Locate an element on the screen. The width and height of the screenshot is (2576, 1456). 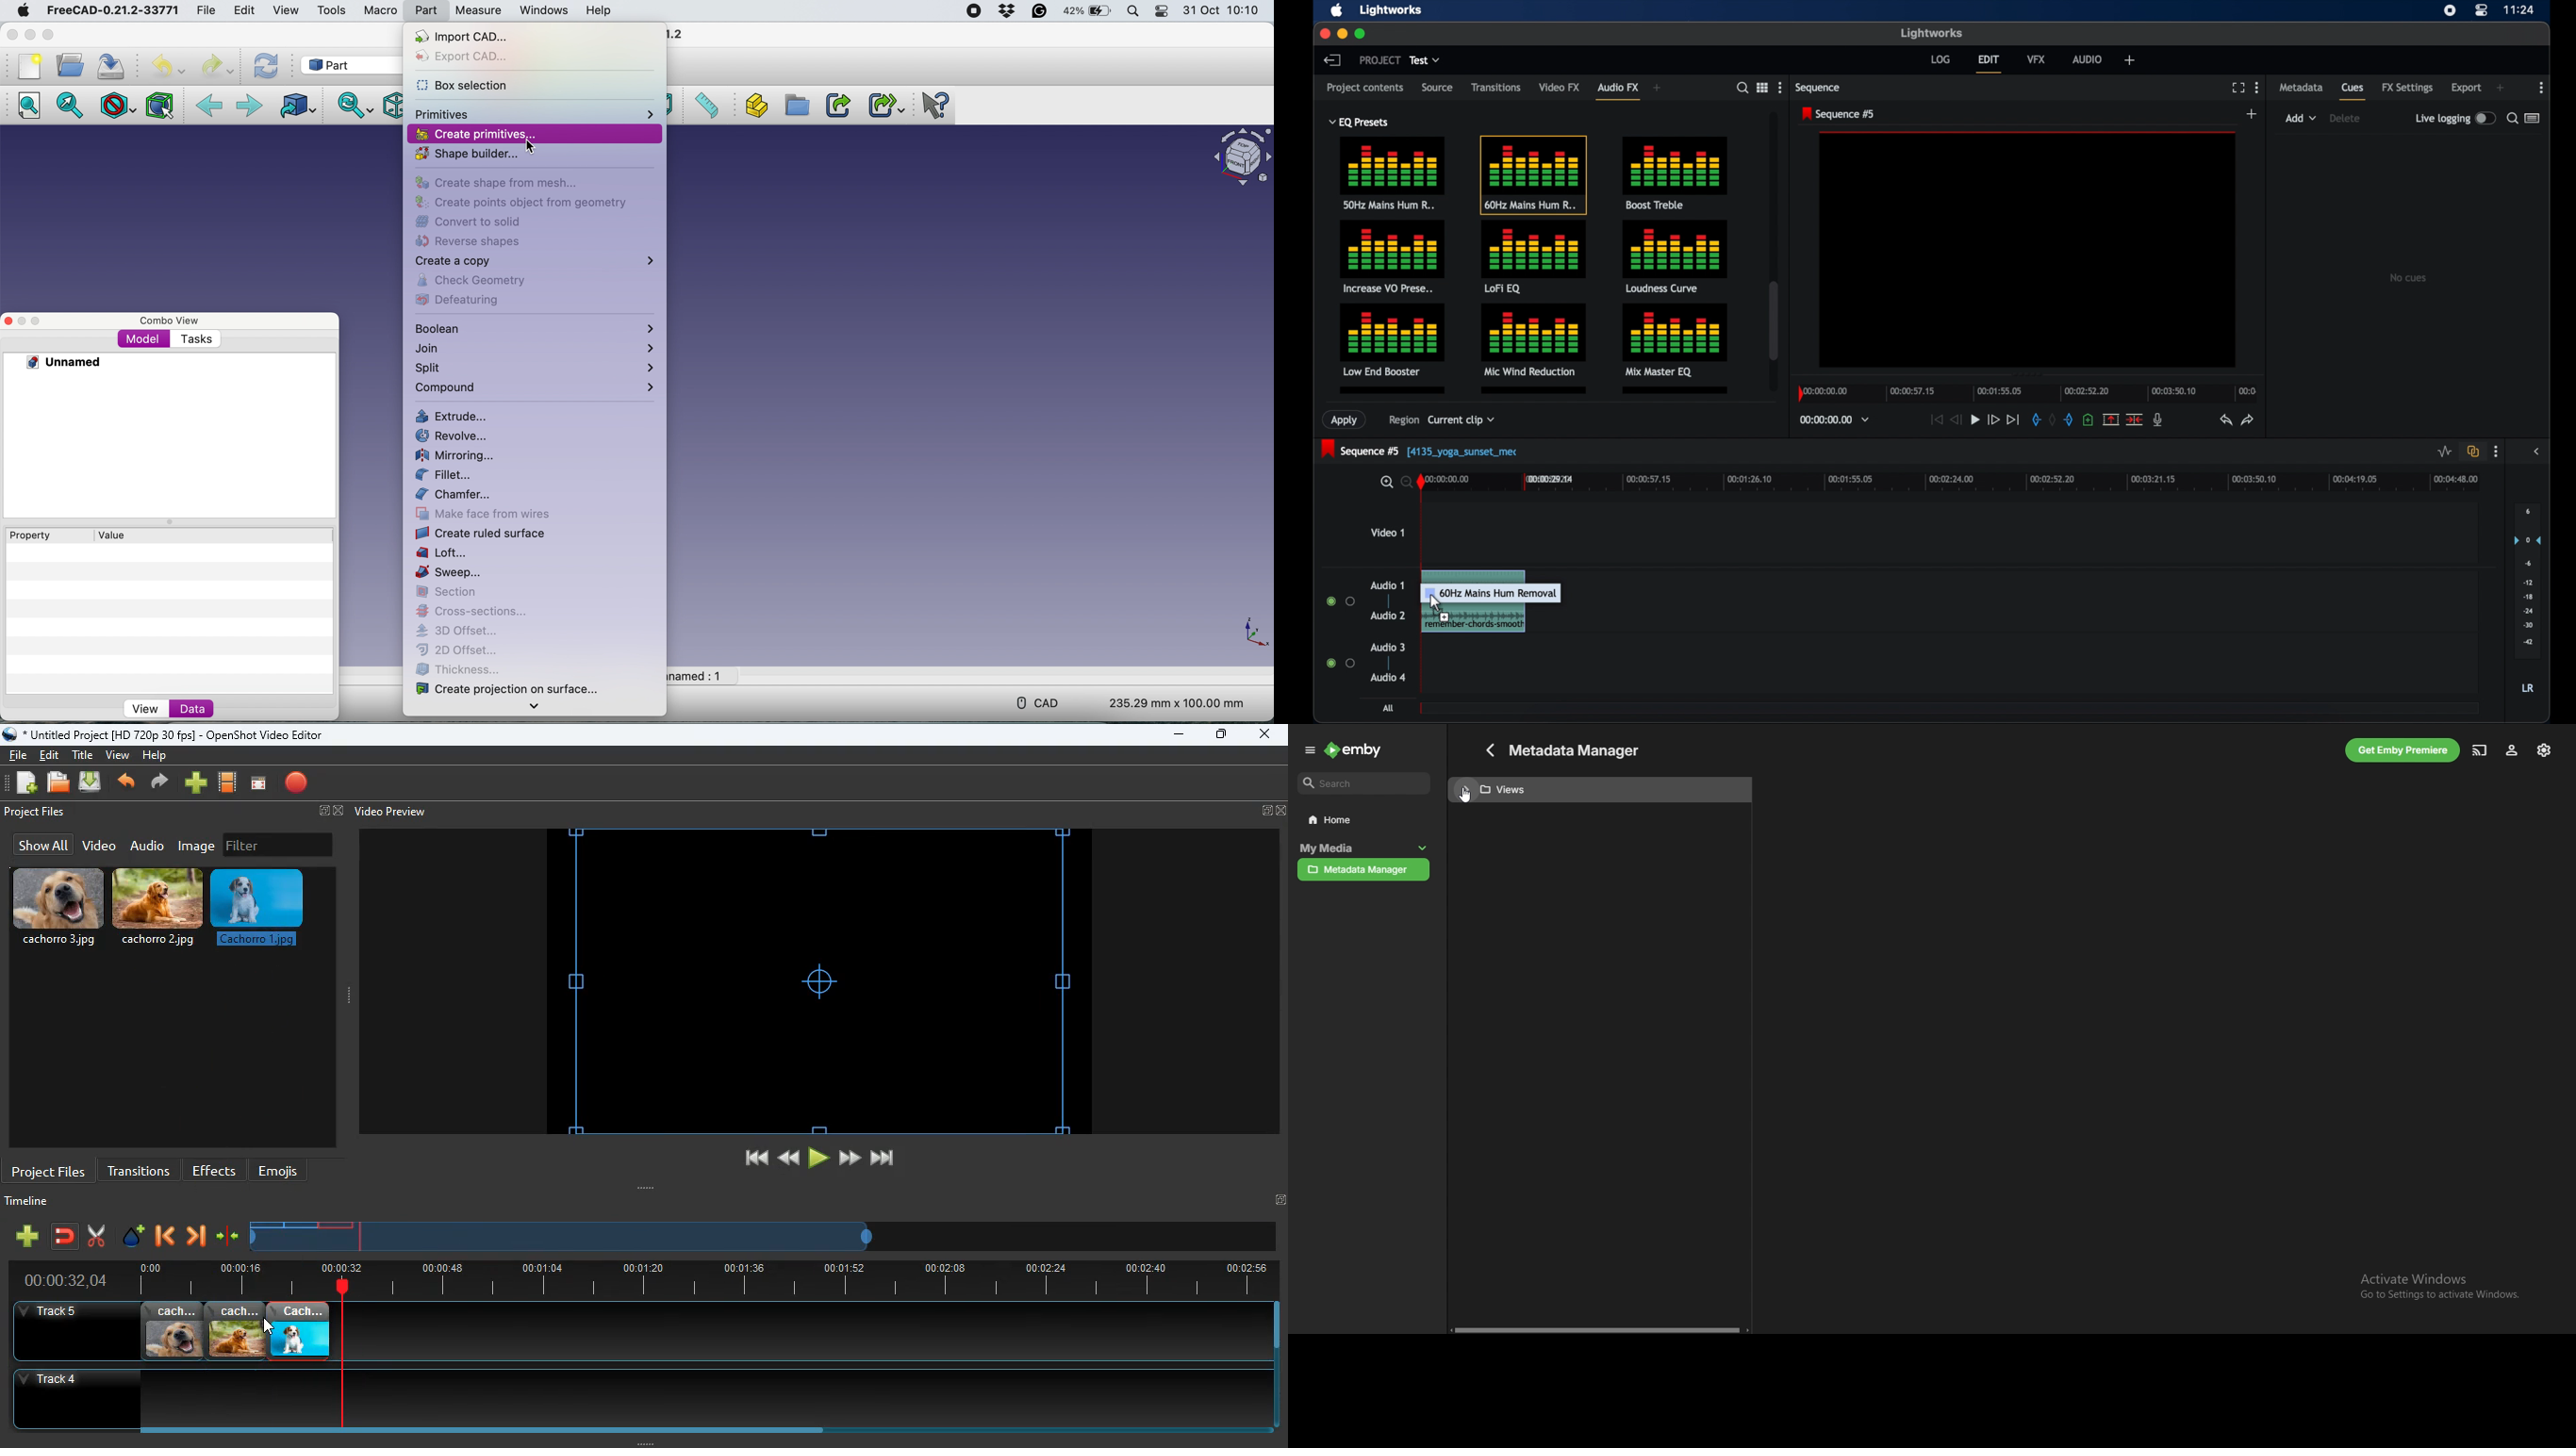
thickness is located at coordinates (459, 668).